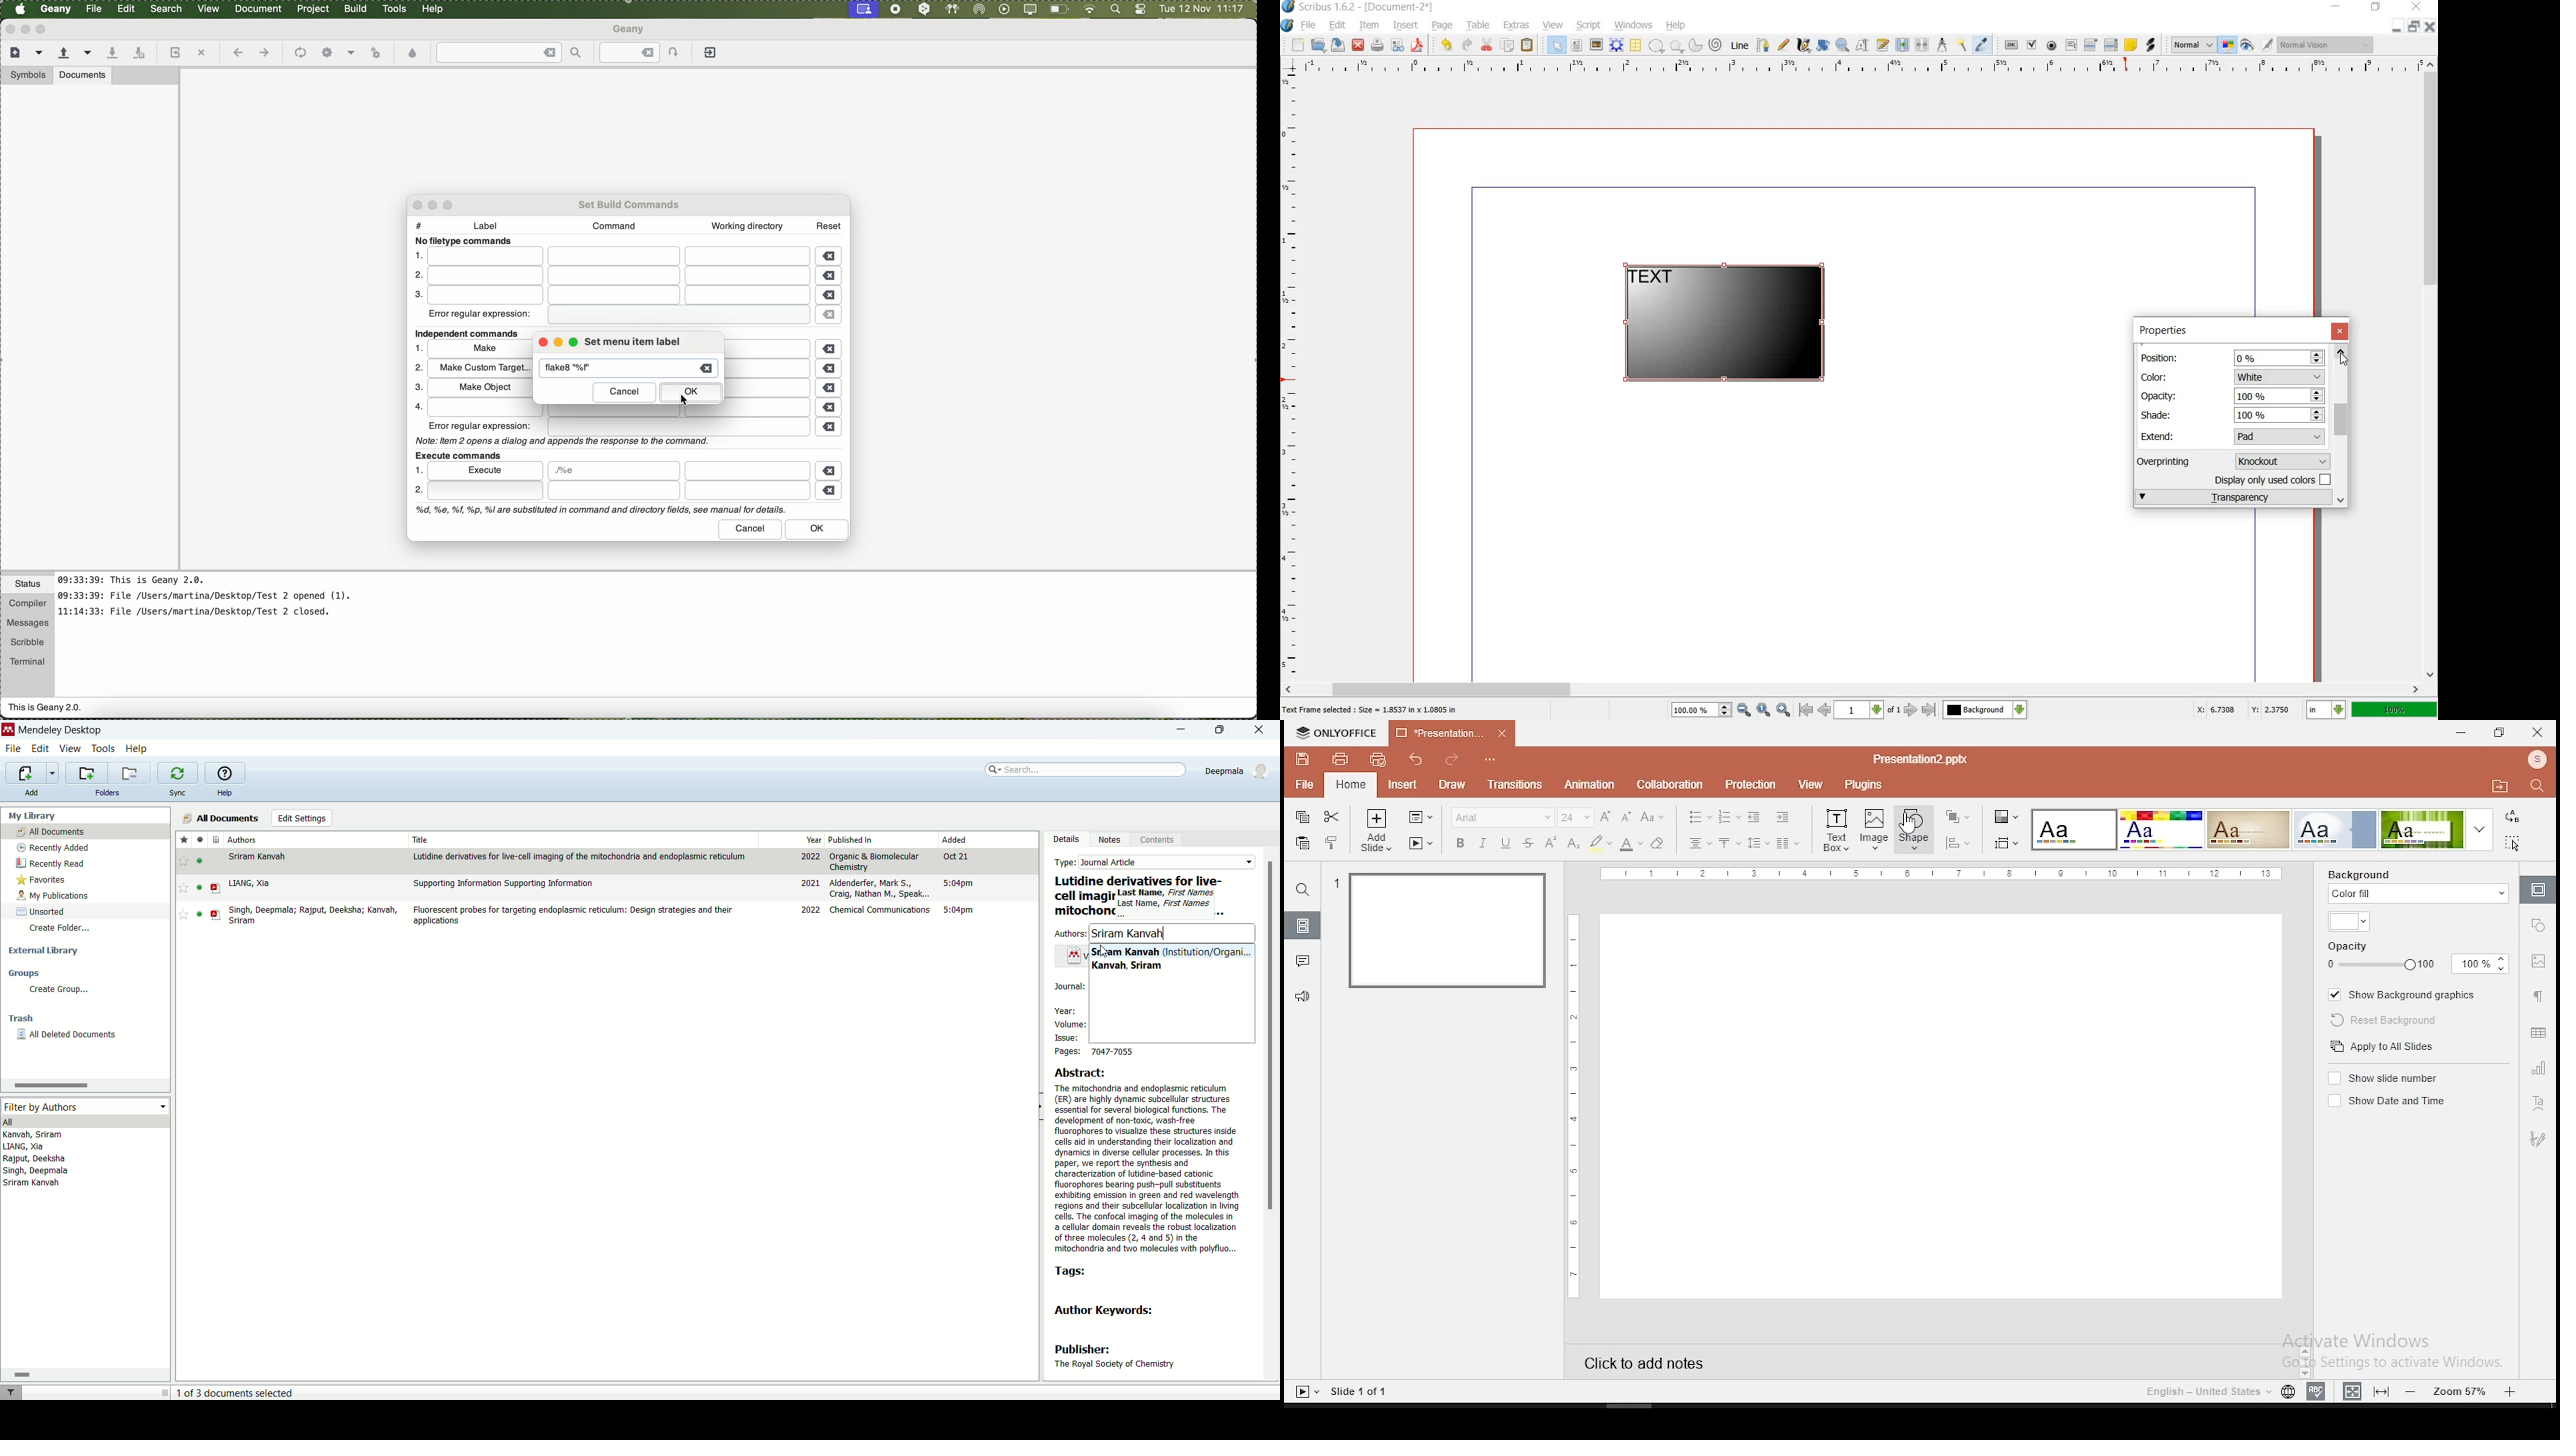 This screenshot has height=1456, width=2576. I want to click on 4, so click(416, 406).